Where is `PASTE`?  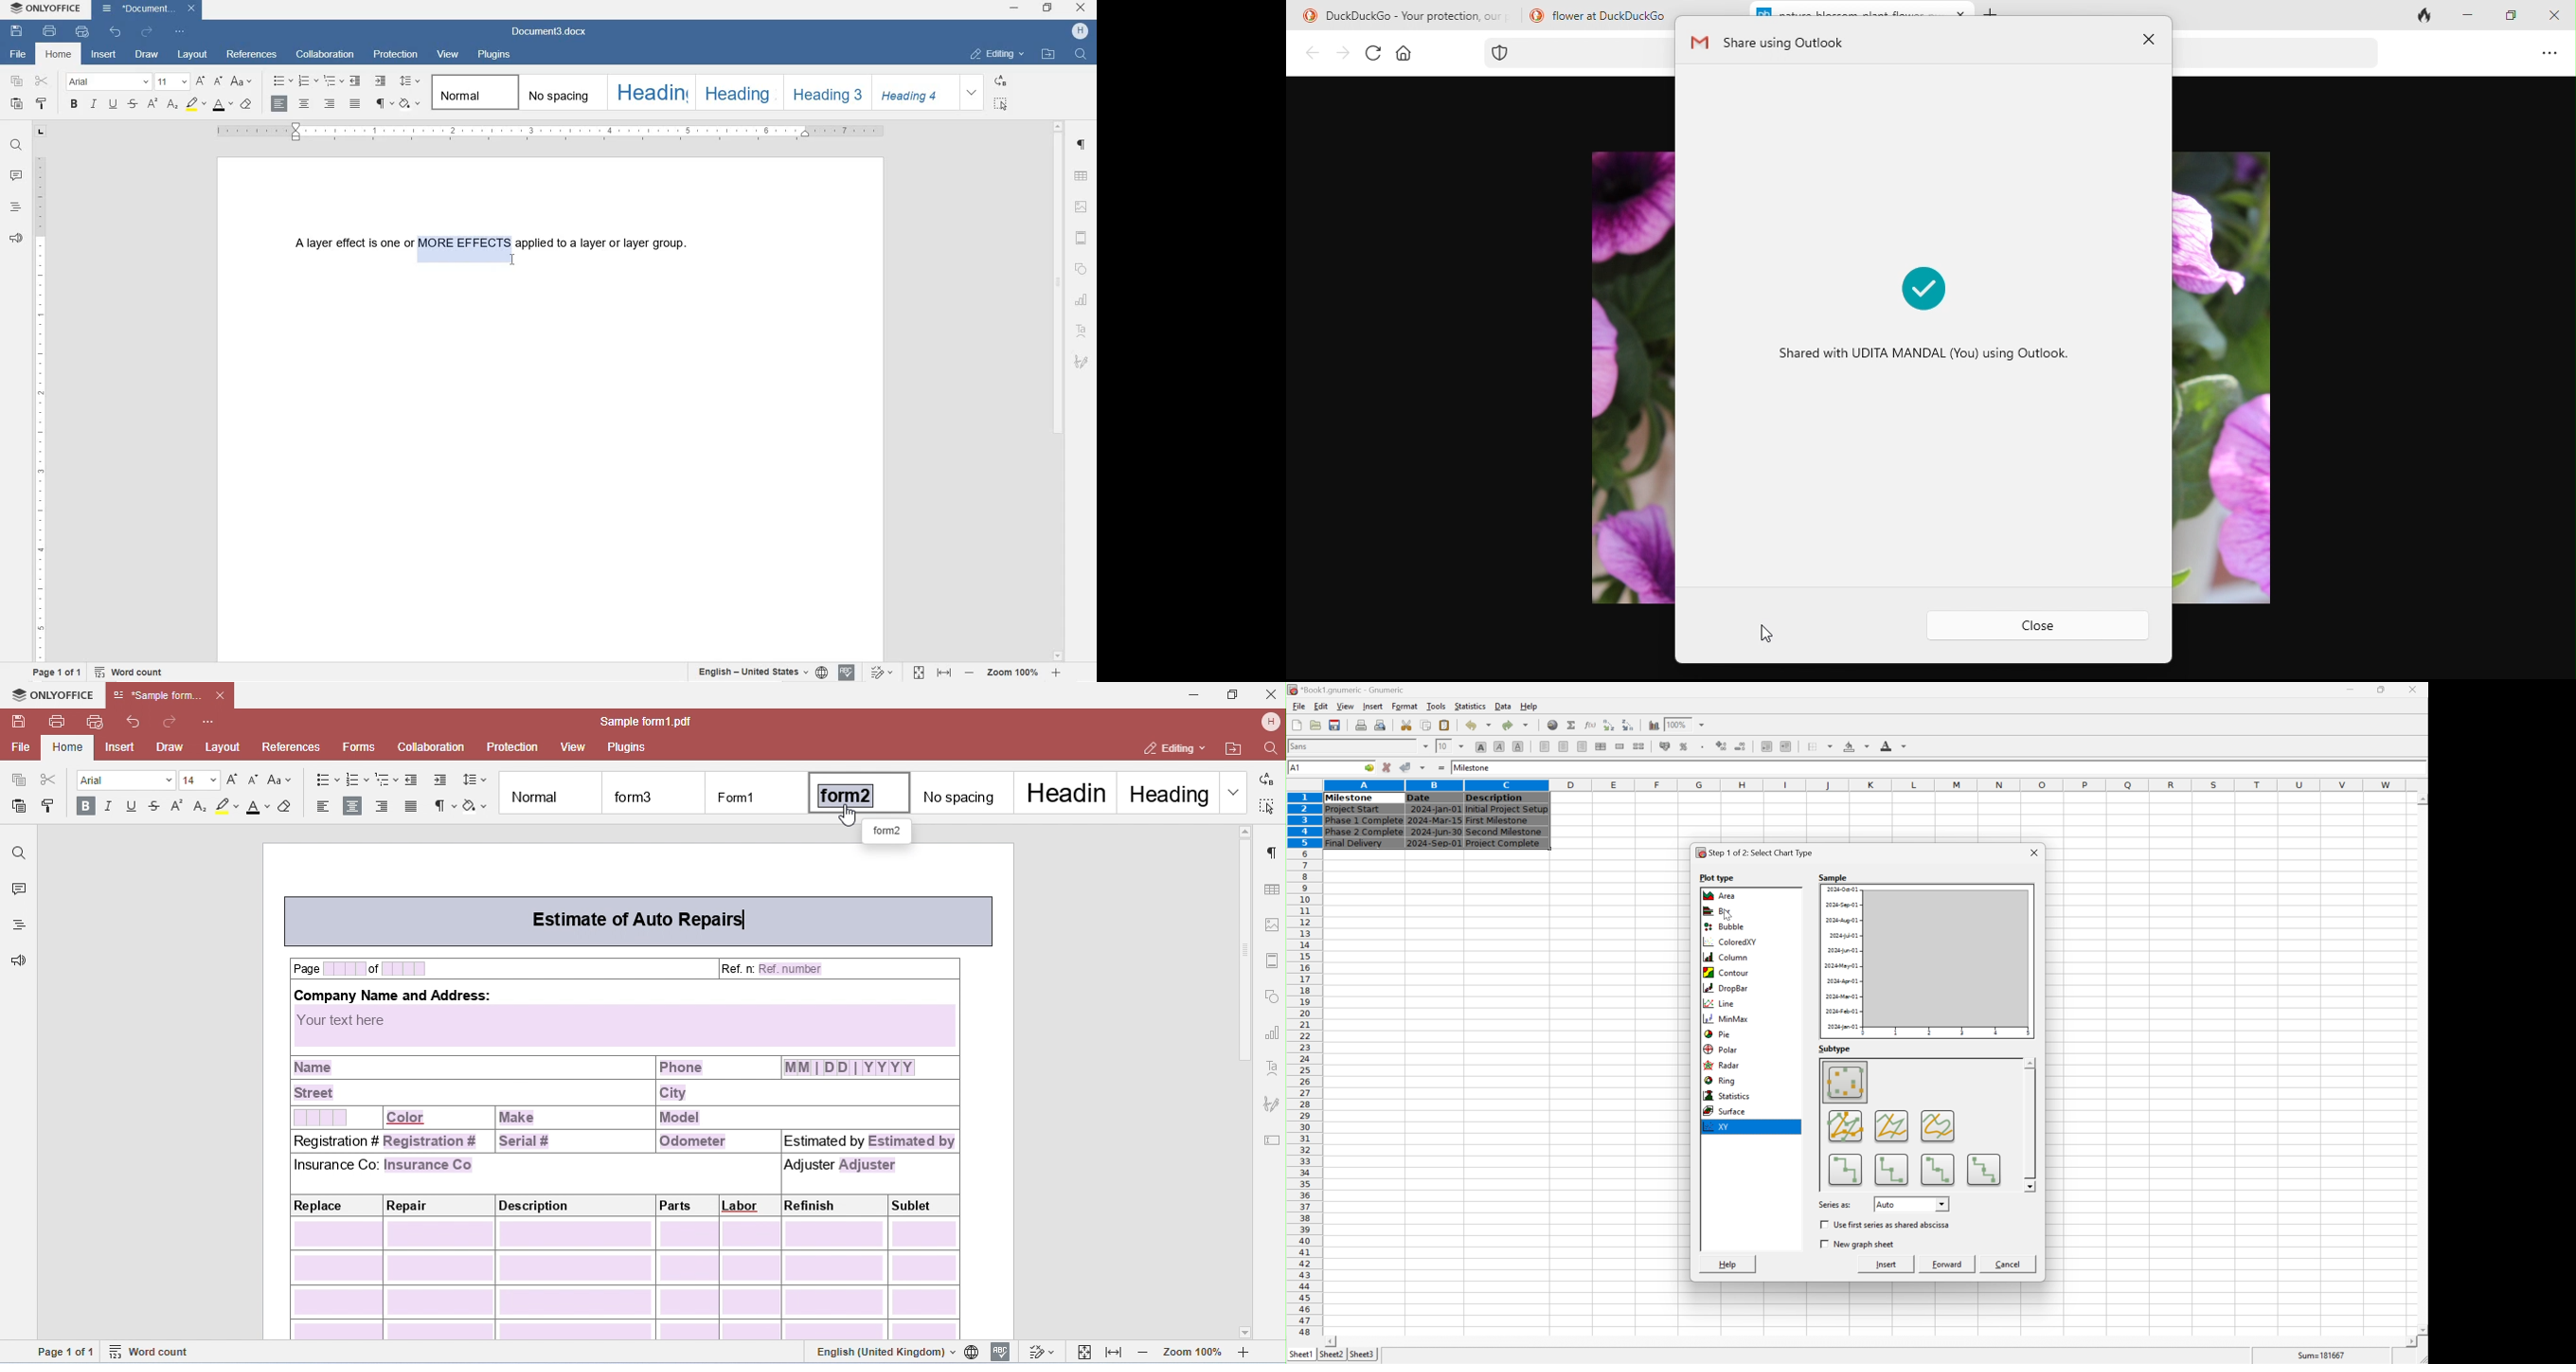 PASTE is located at coordinates (16, 103).